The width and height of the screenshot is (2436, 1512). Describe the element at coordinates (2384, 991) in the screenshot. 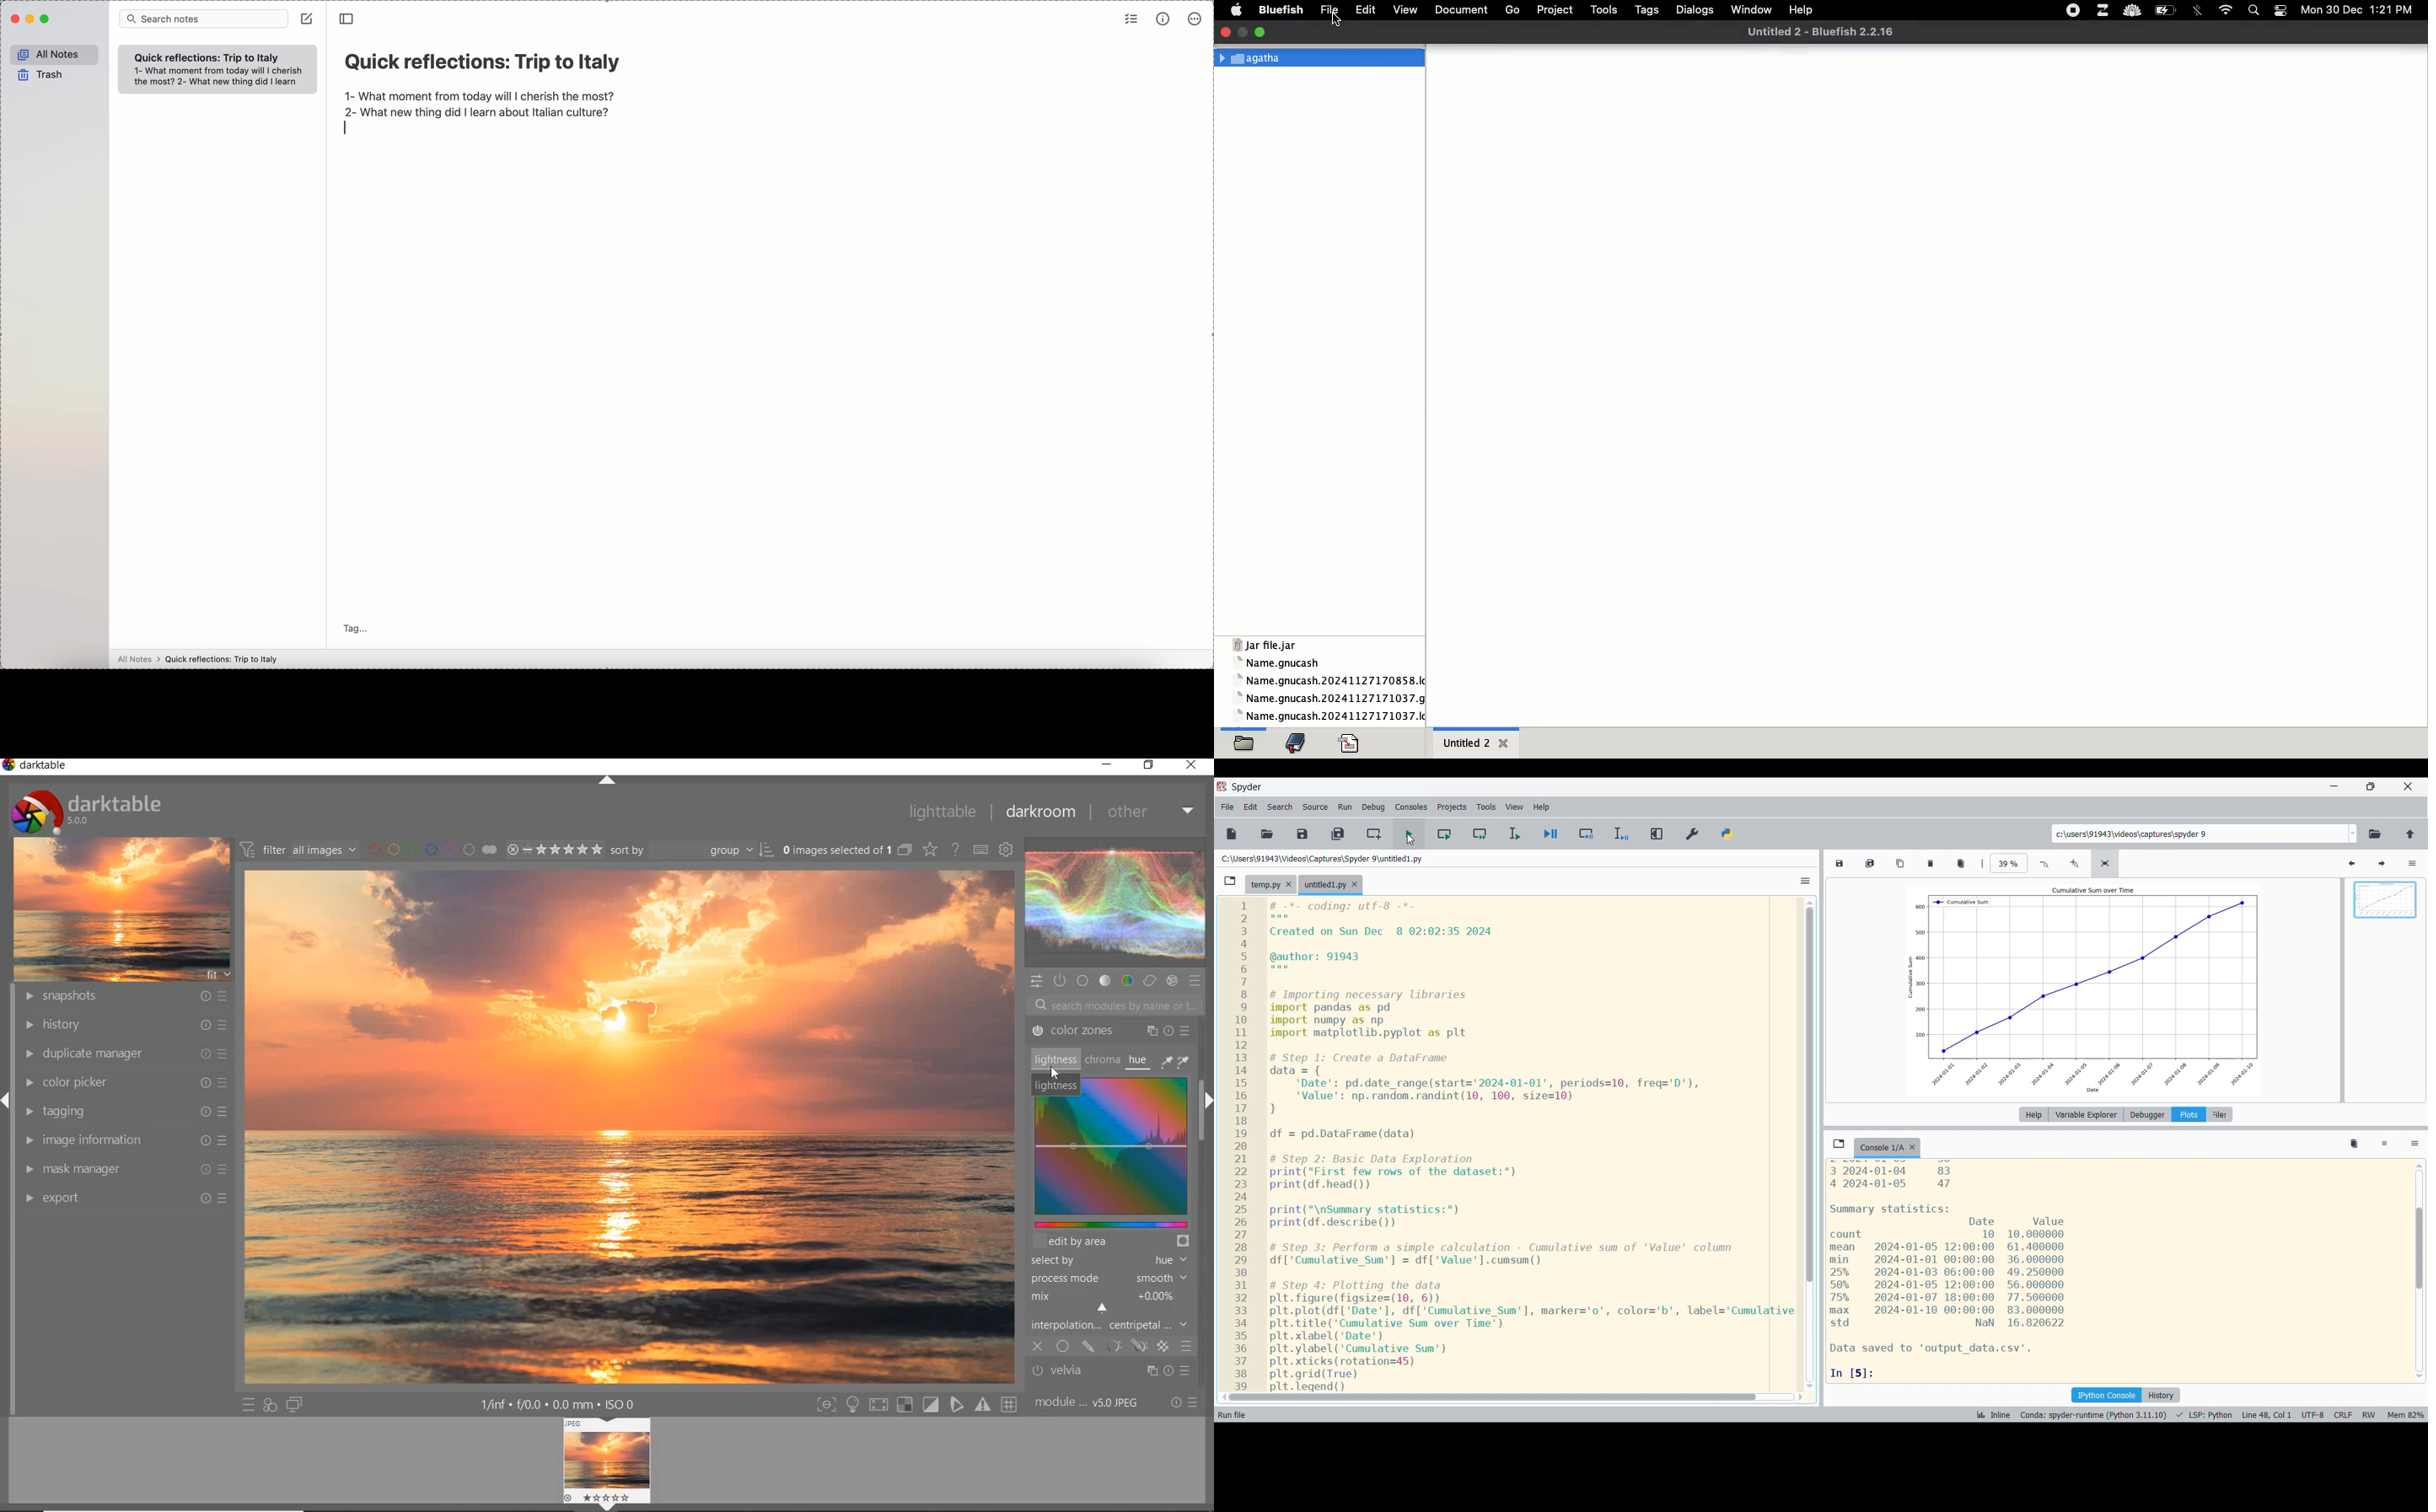

I see `Plot preview` at that location.